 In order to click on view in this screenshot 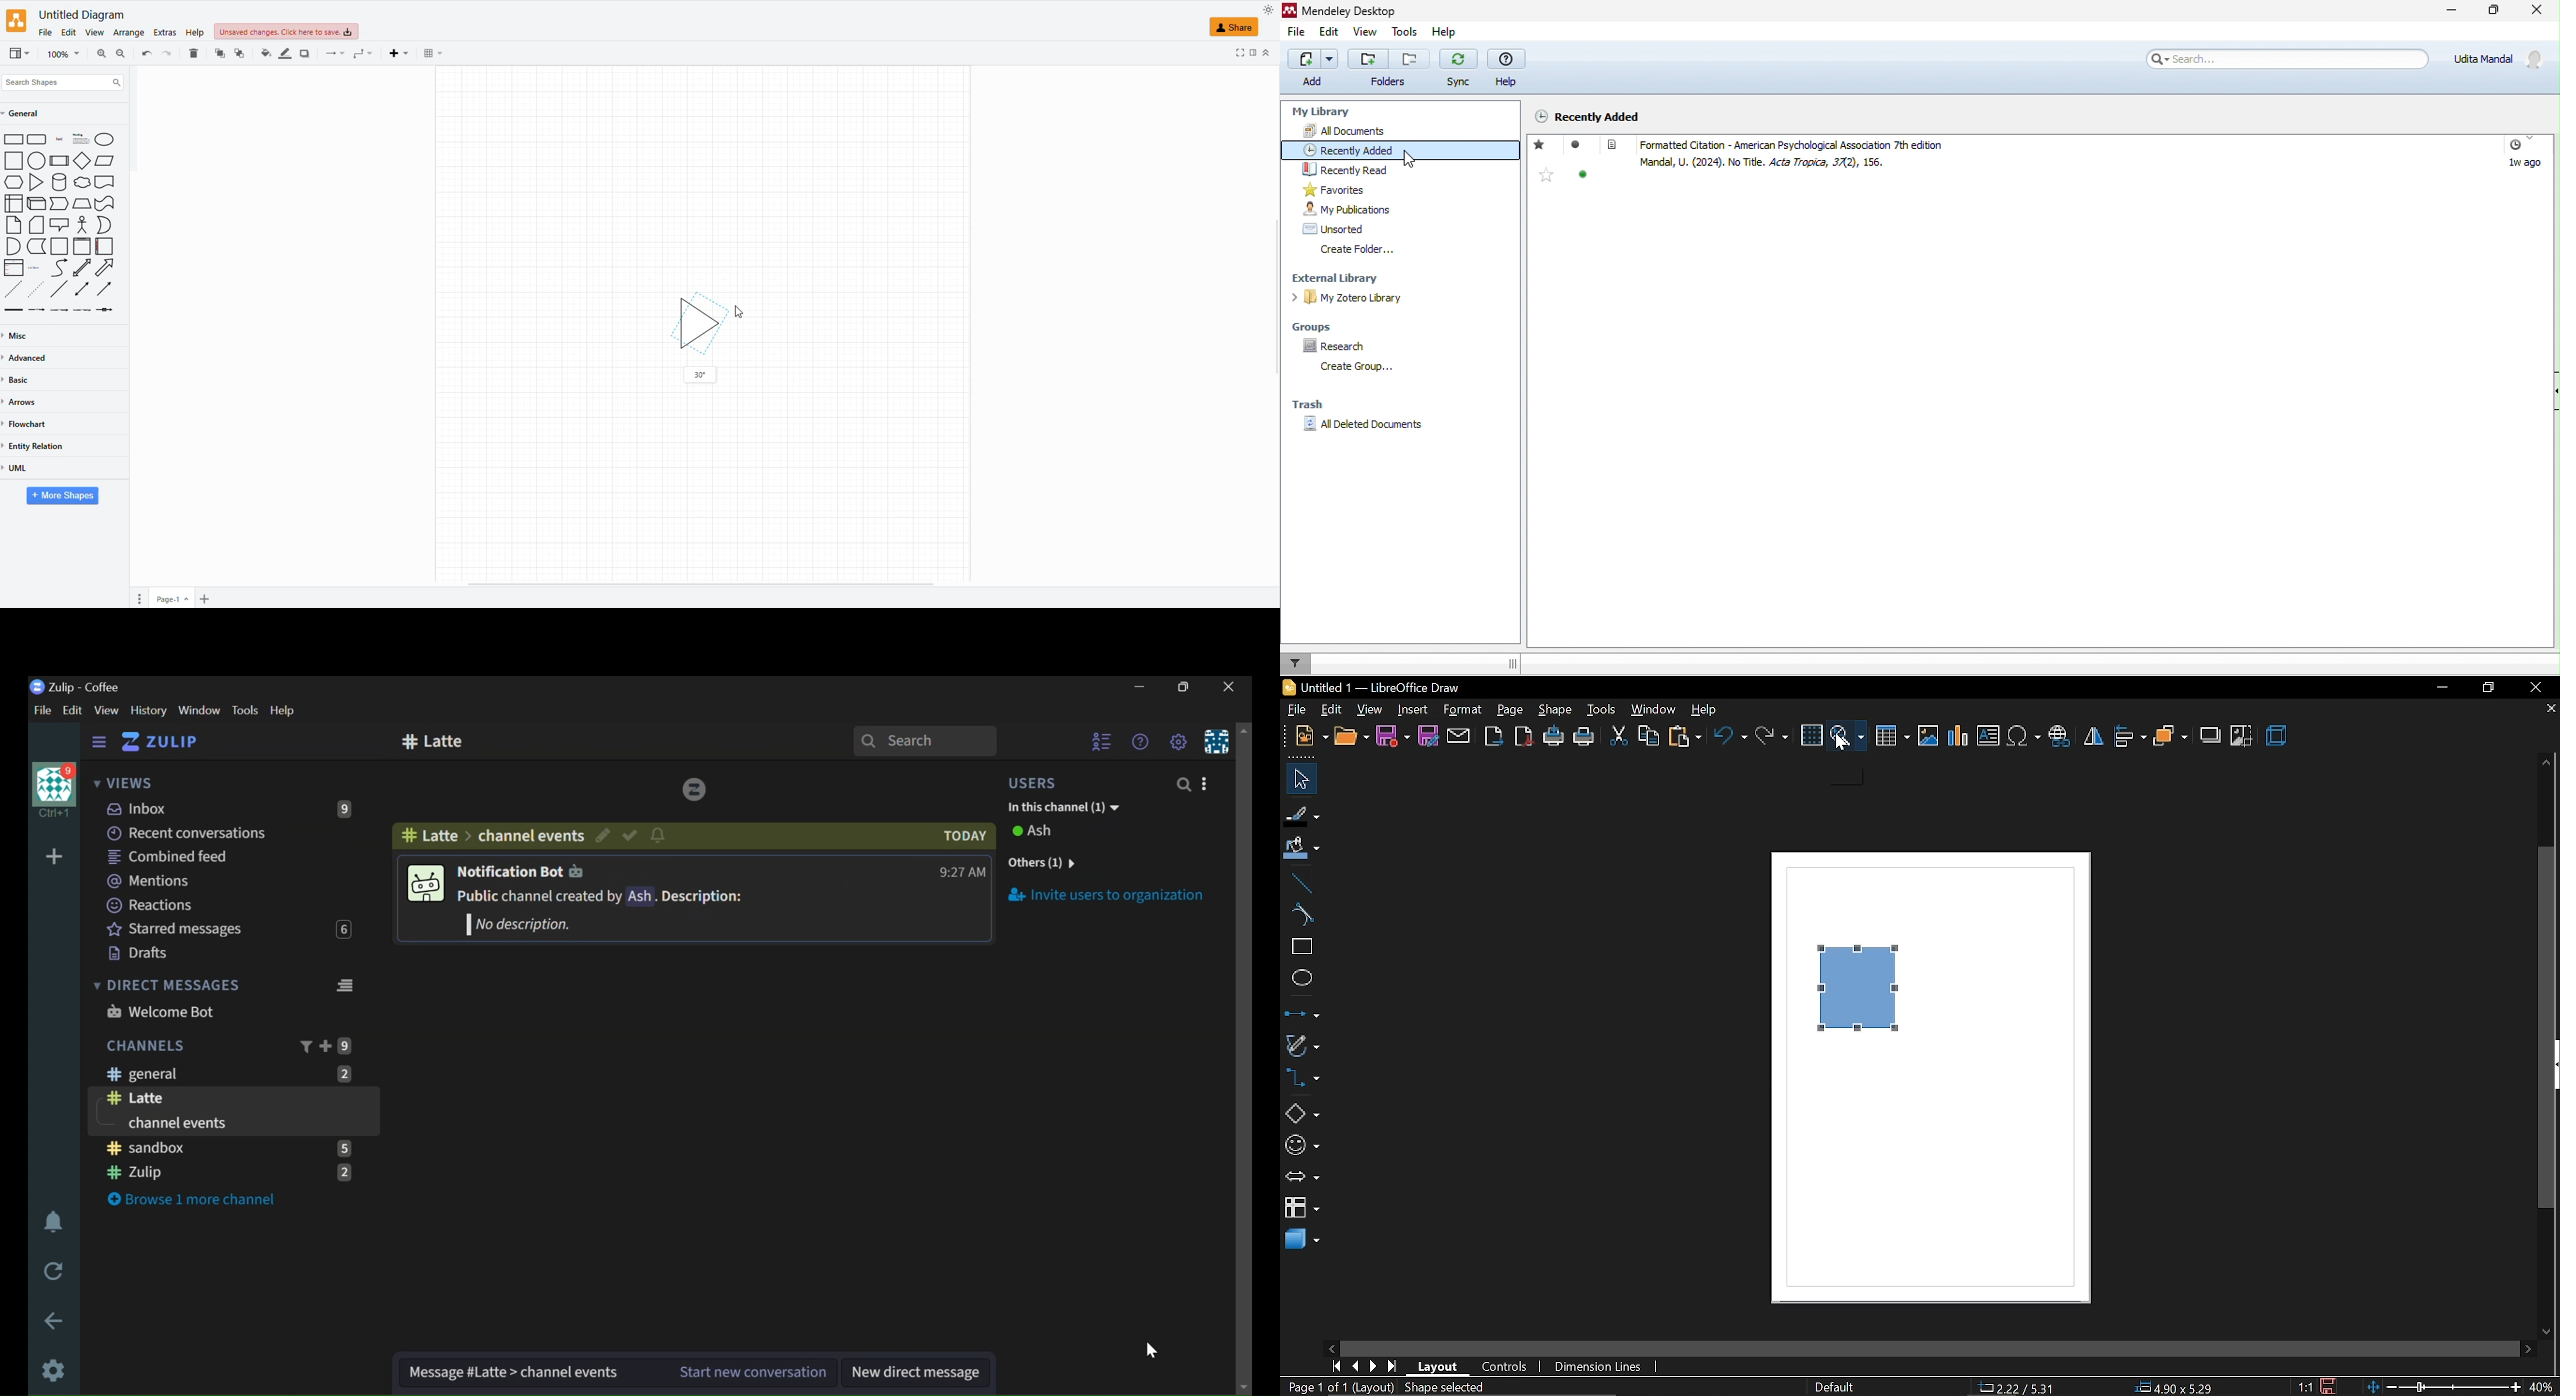, I will do `click(17, 53)`.